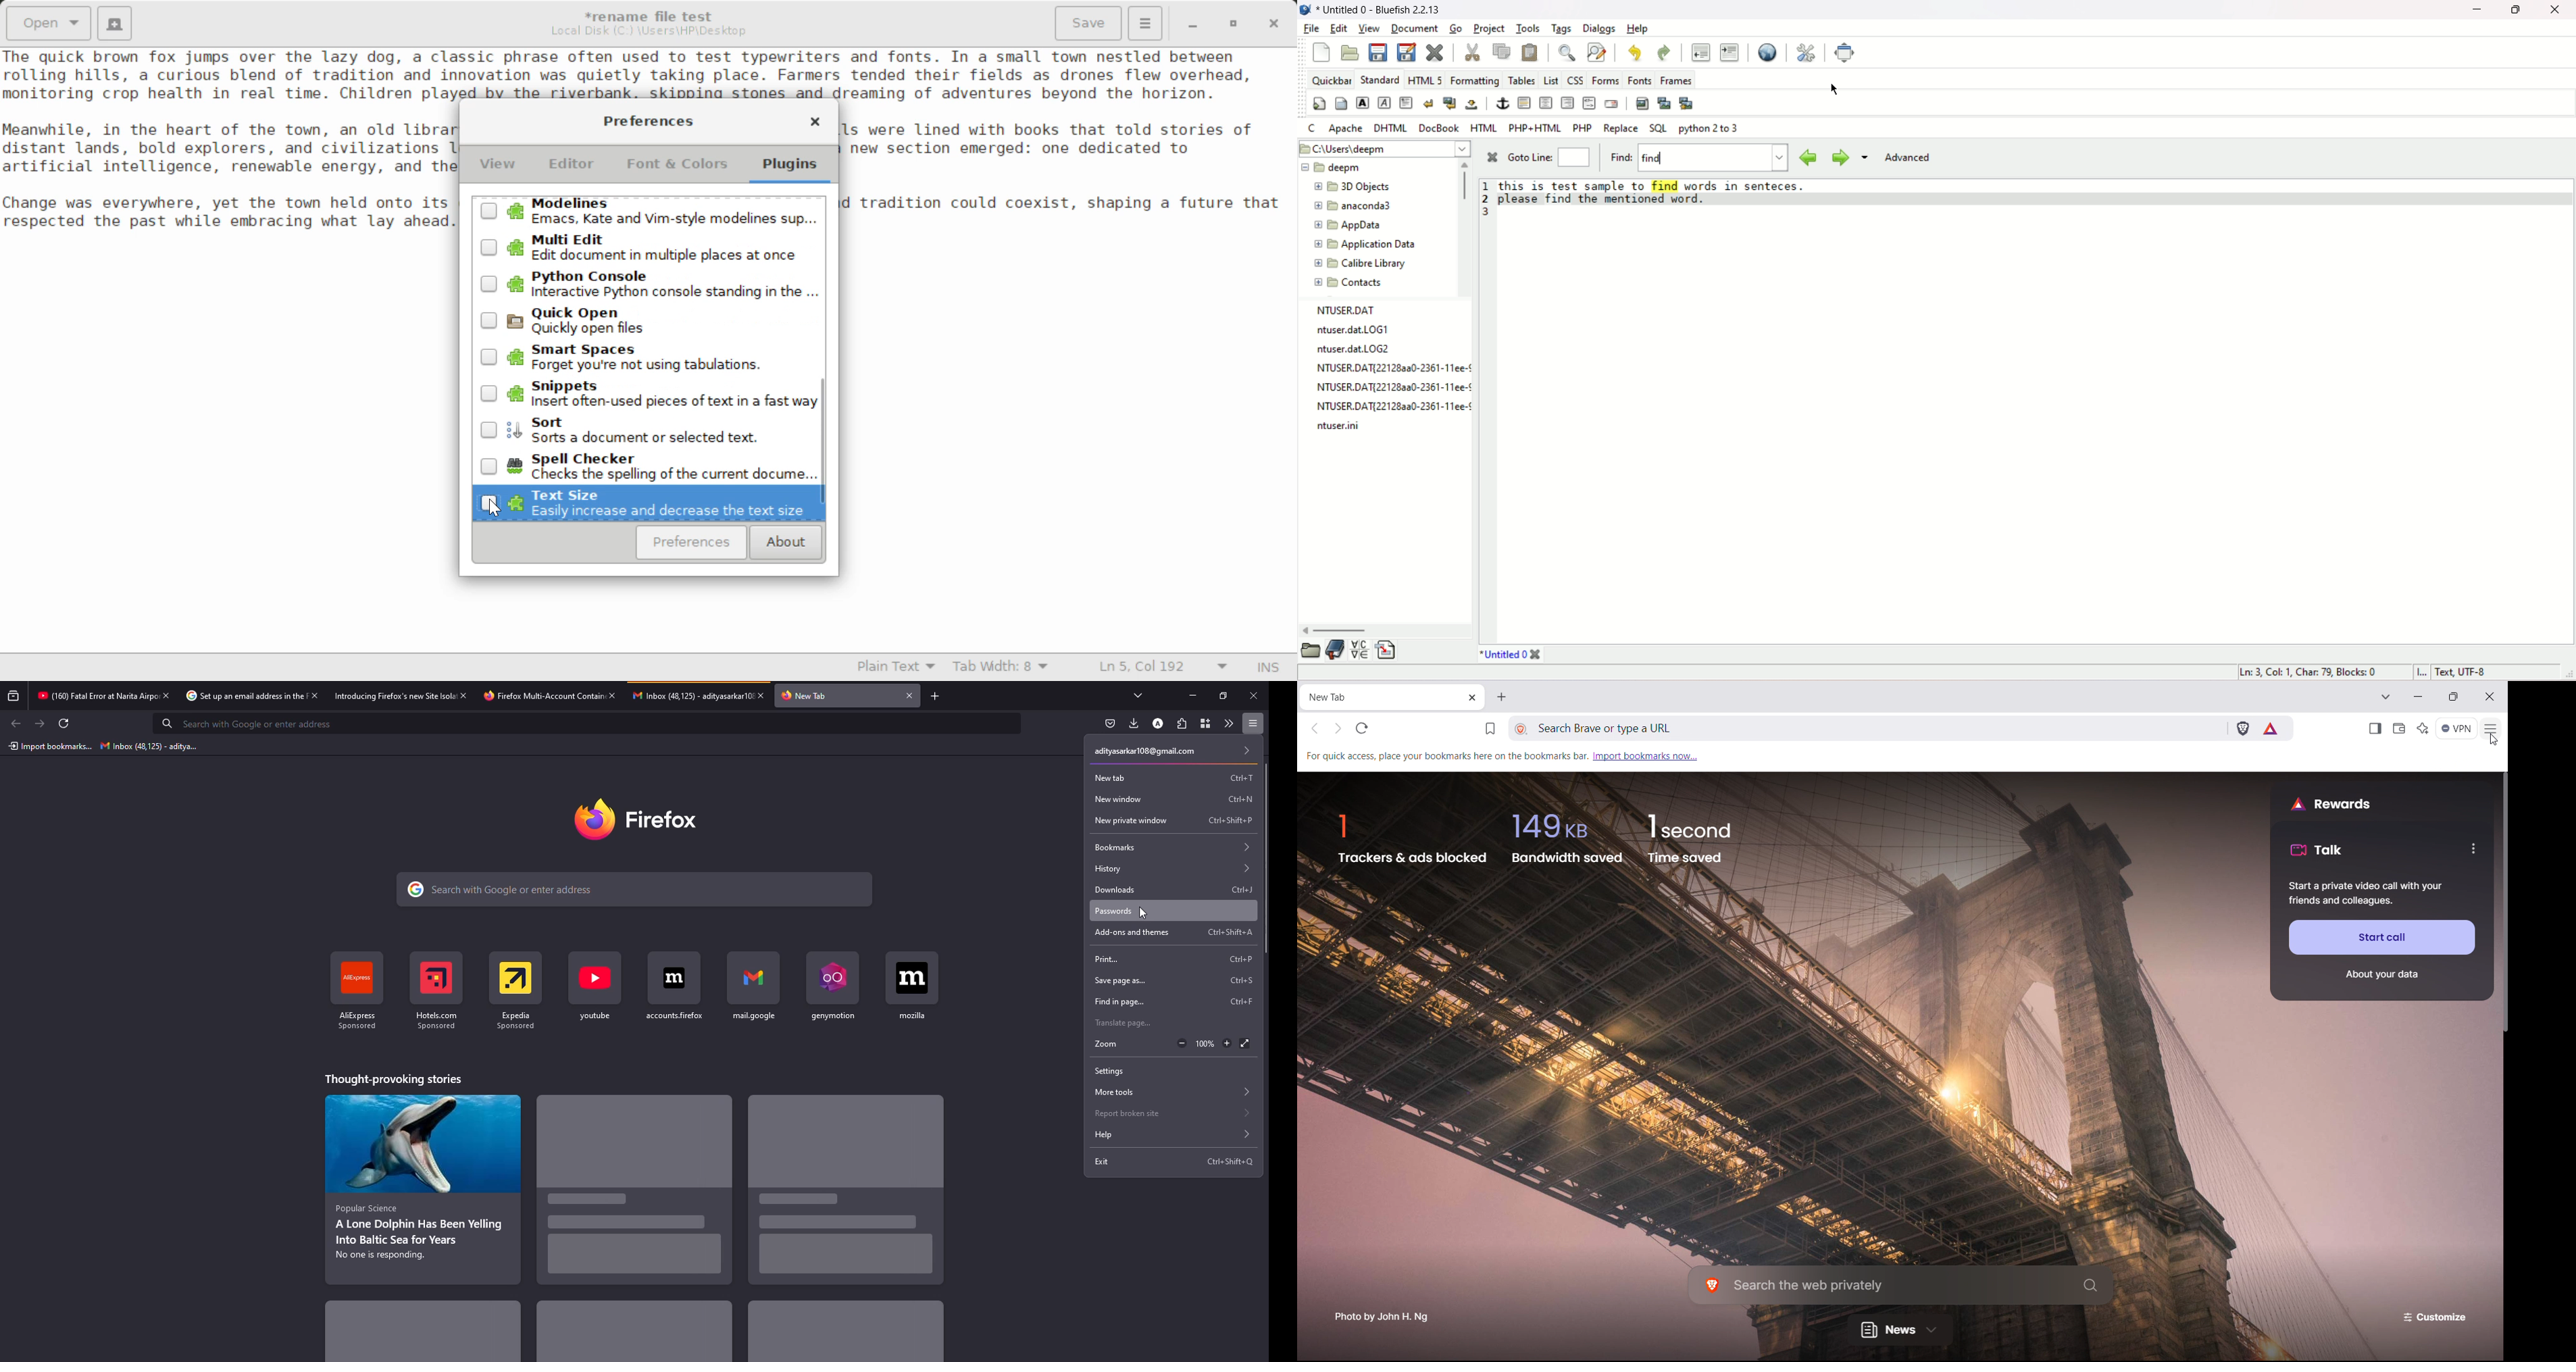  I want to click on tables, so click(1522, 79).